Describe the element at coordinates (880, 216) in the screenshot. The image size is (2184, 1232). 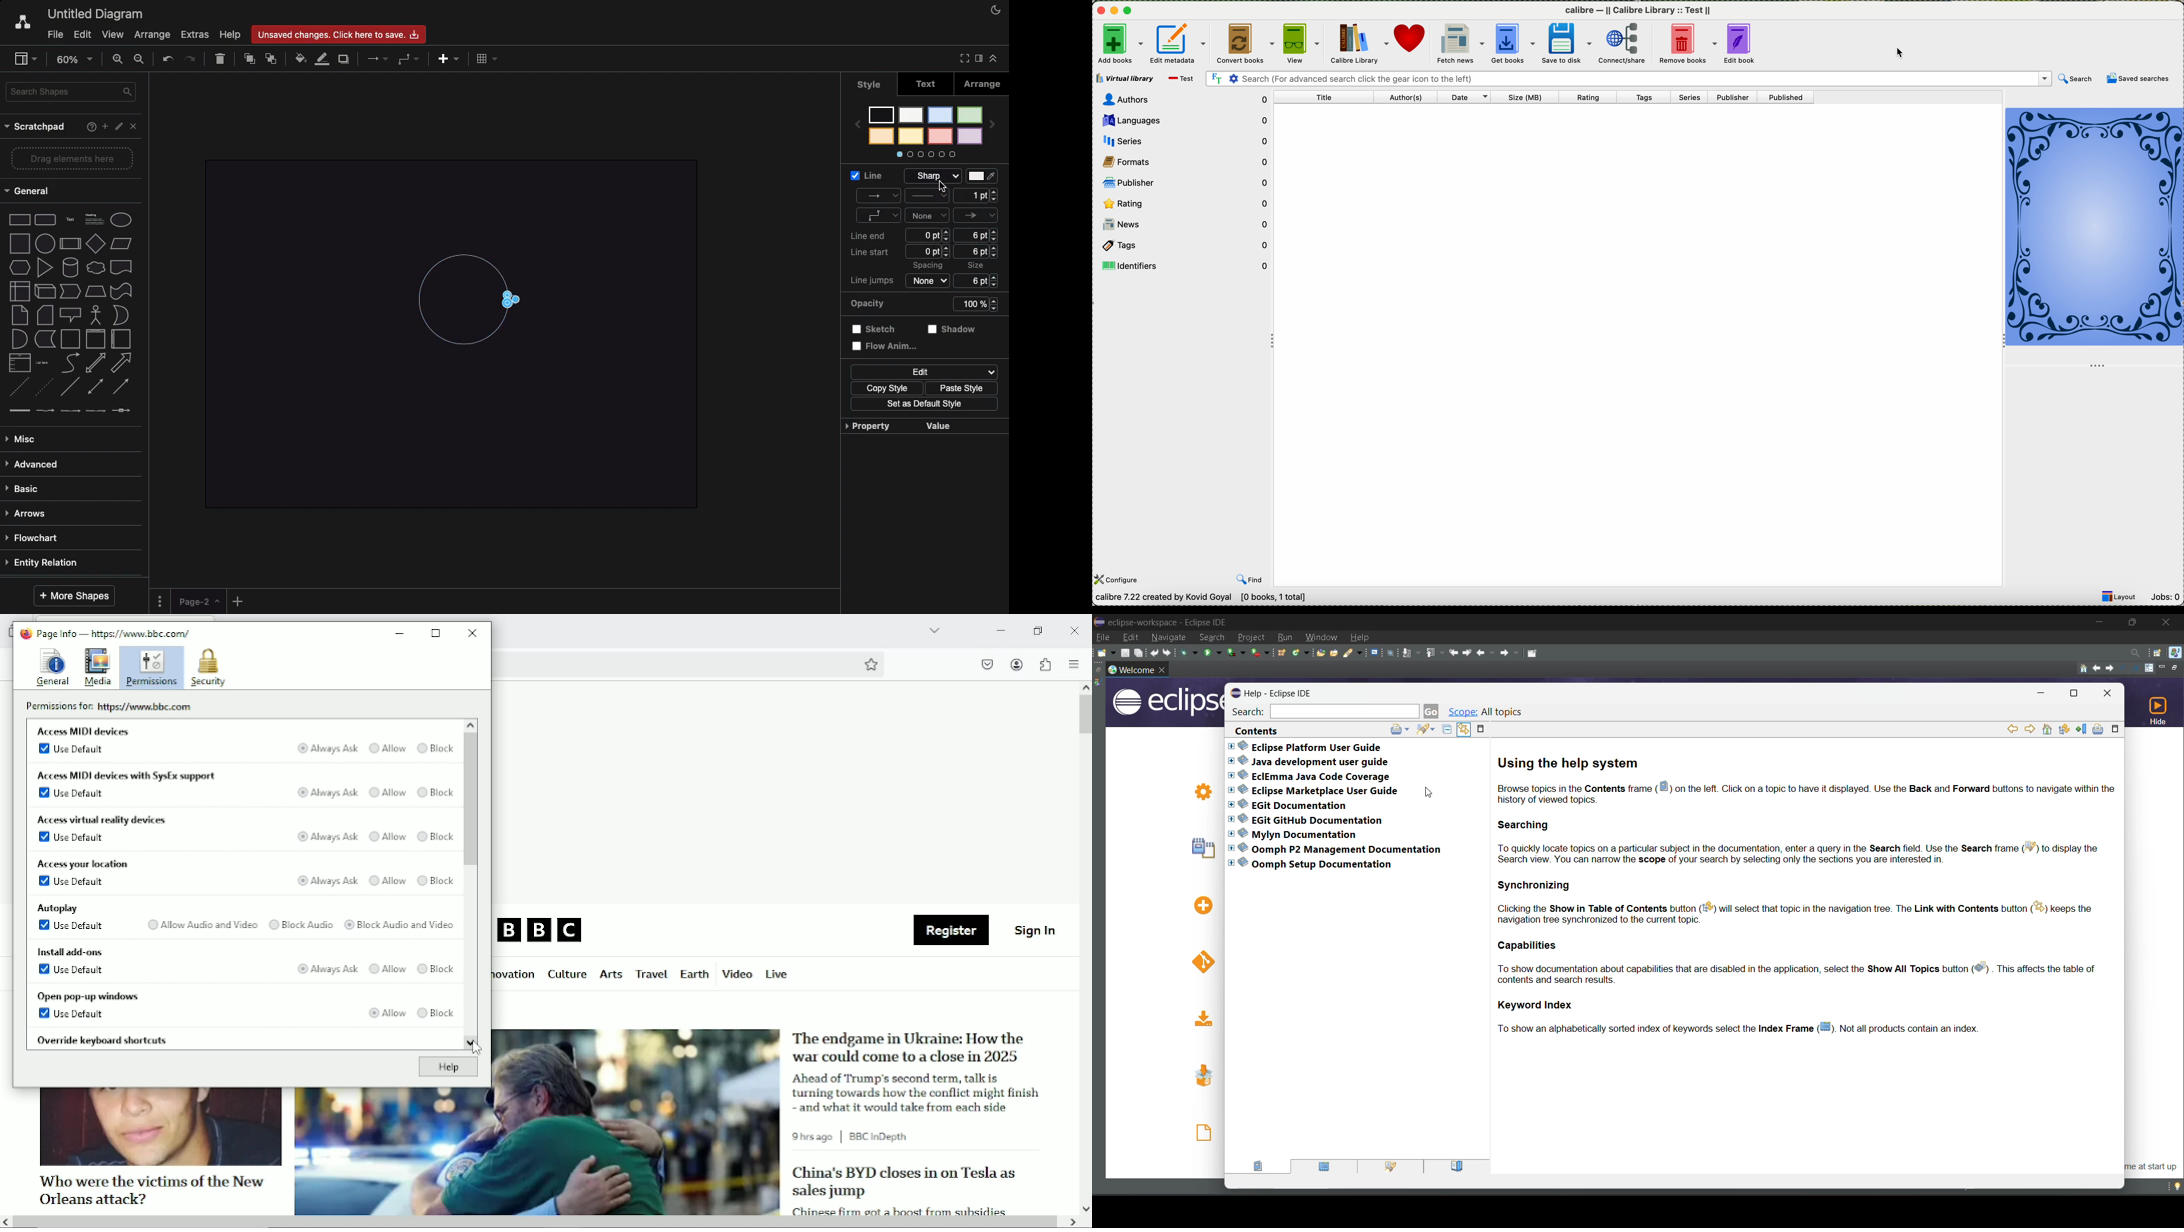
I see `Waypoint` at that location.